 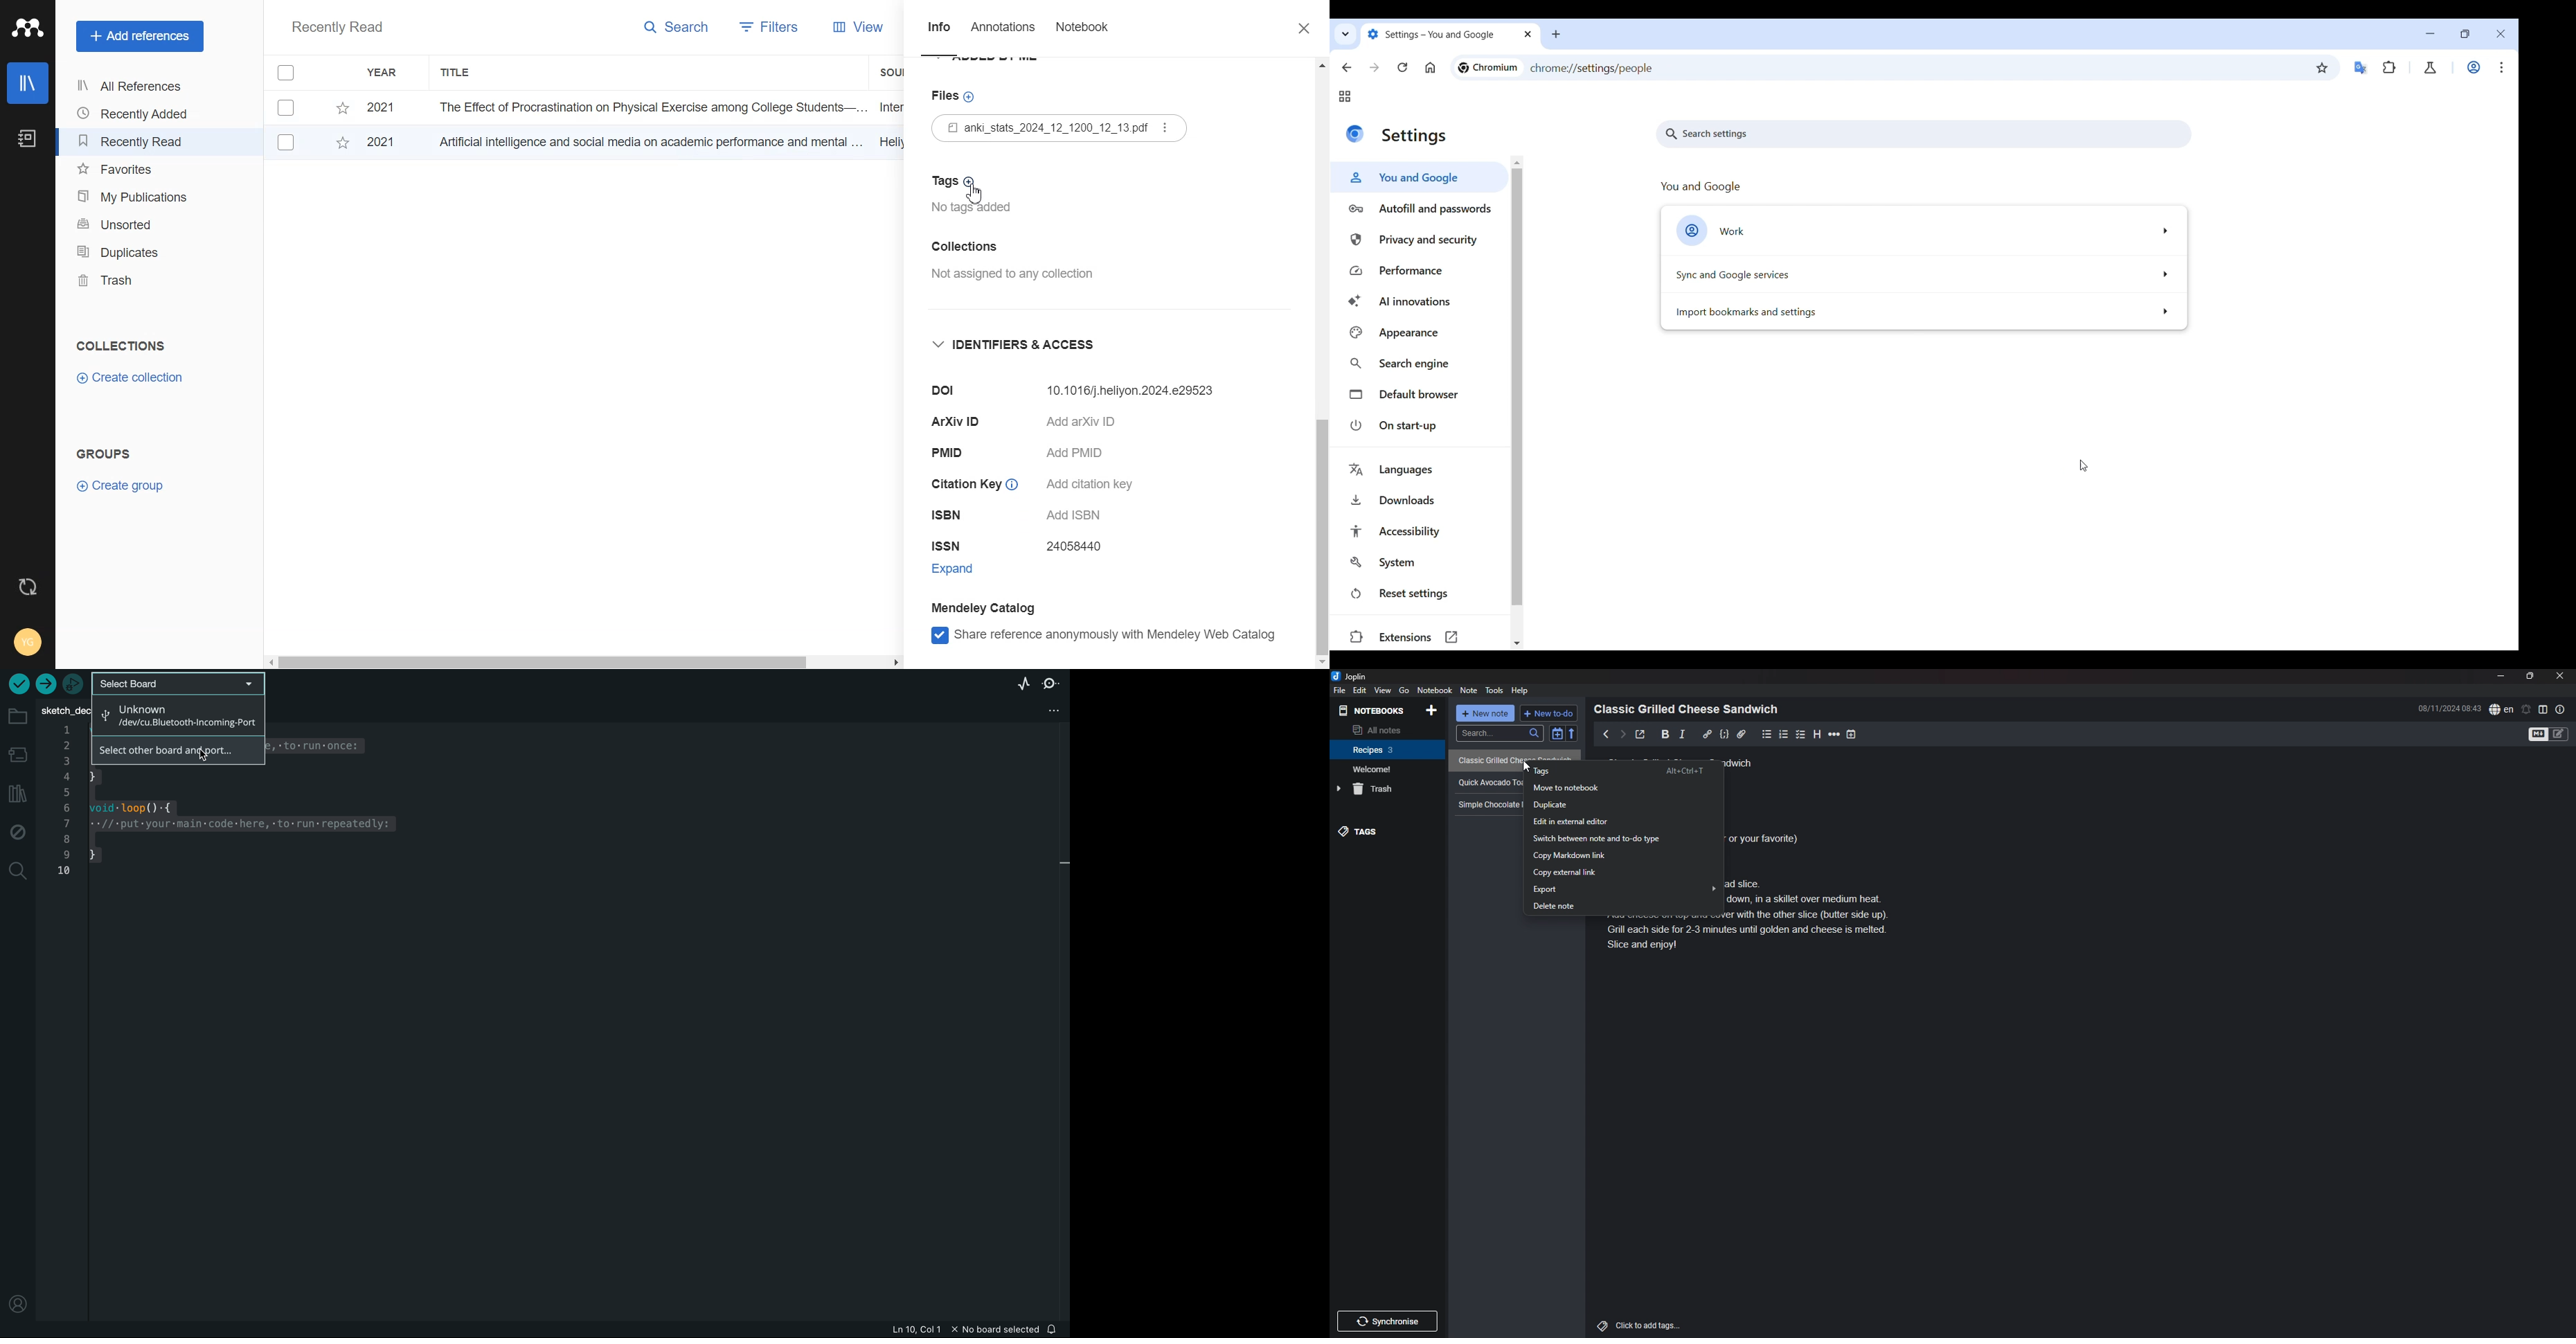 What do you see at coordinates (1835, 734) in the screenshot?
I see `horizontal rule` at bounding box center [1835, 734].